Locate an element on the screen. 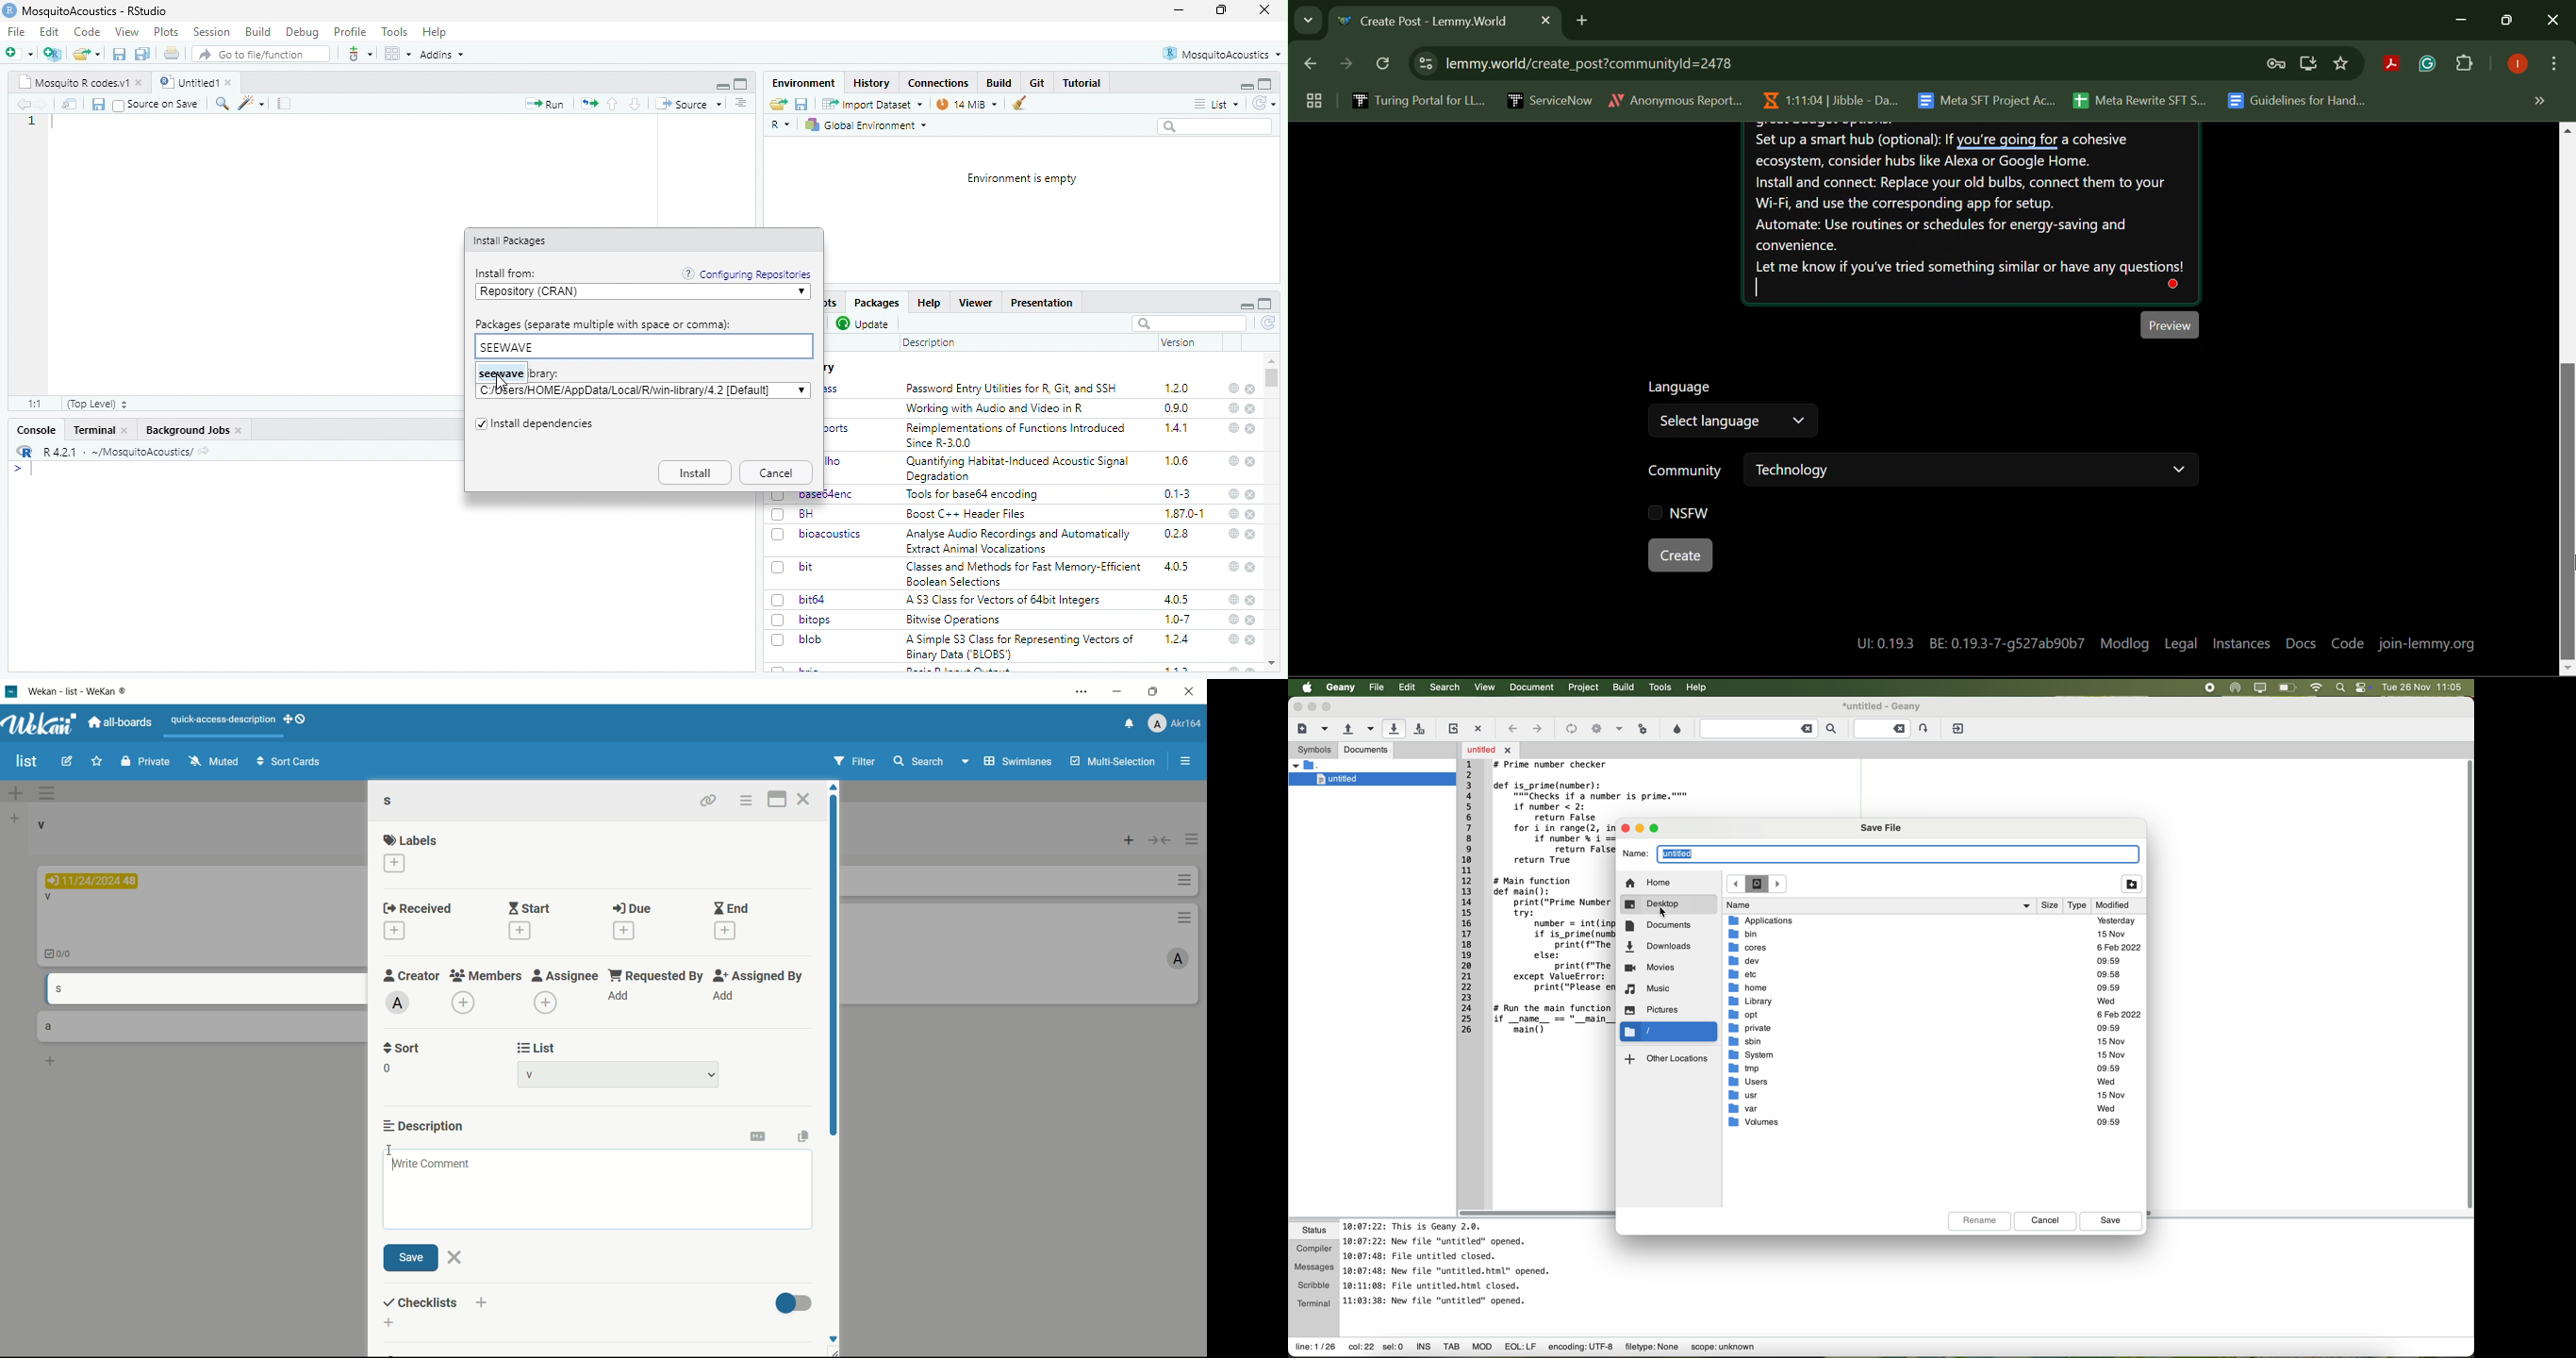 The height and width of the screenshot is (1372, 2576). Environment is empty is located at coordinates (1023, 179).